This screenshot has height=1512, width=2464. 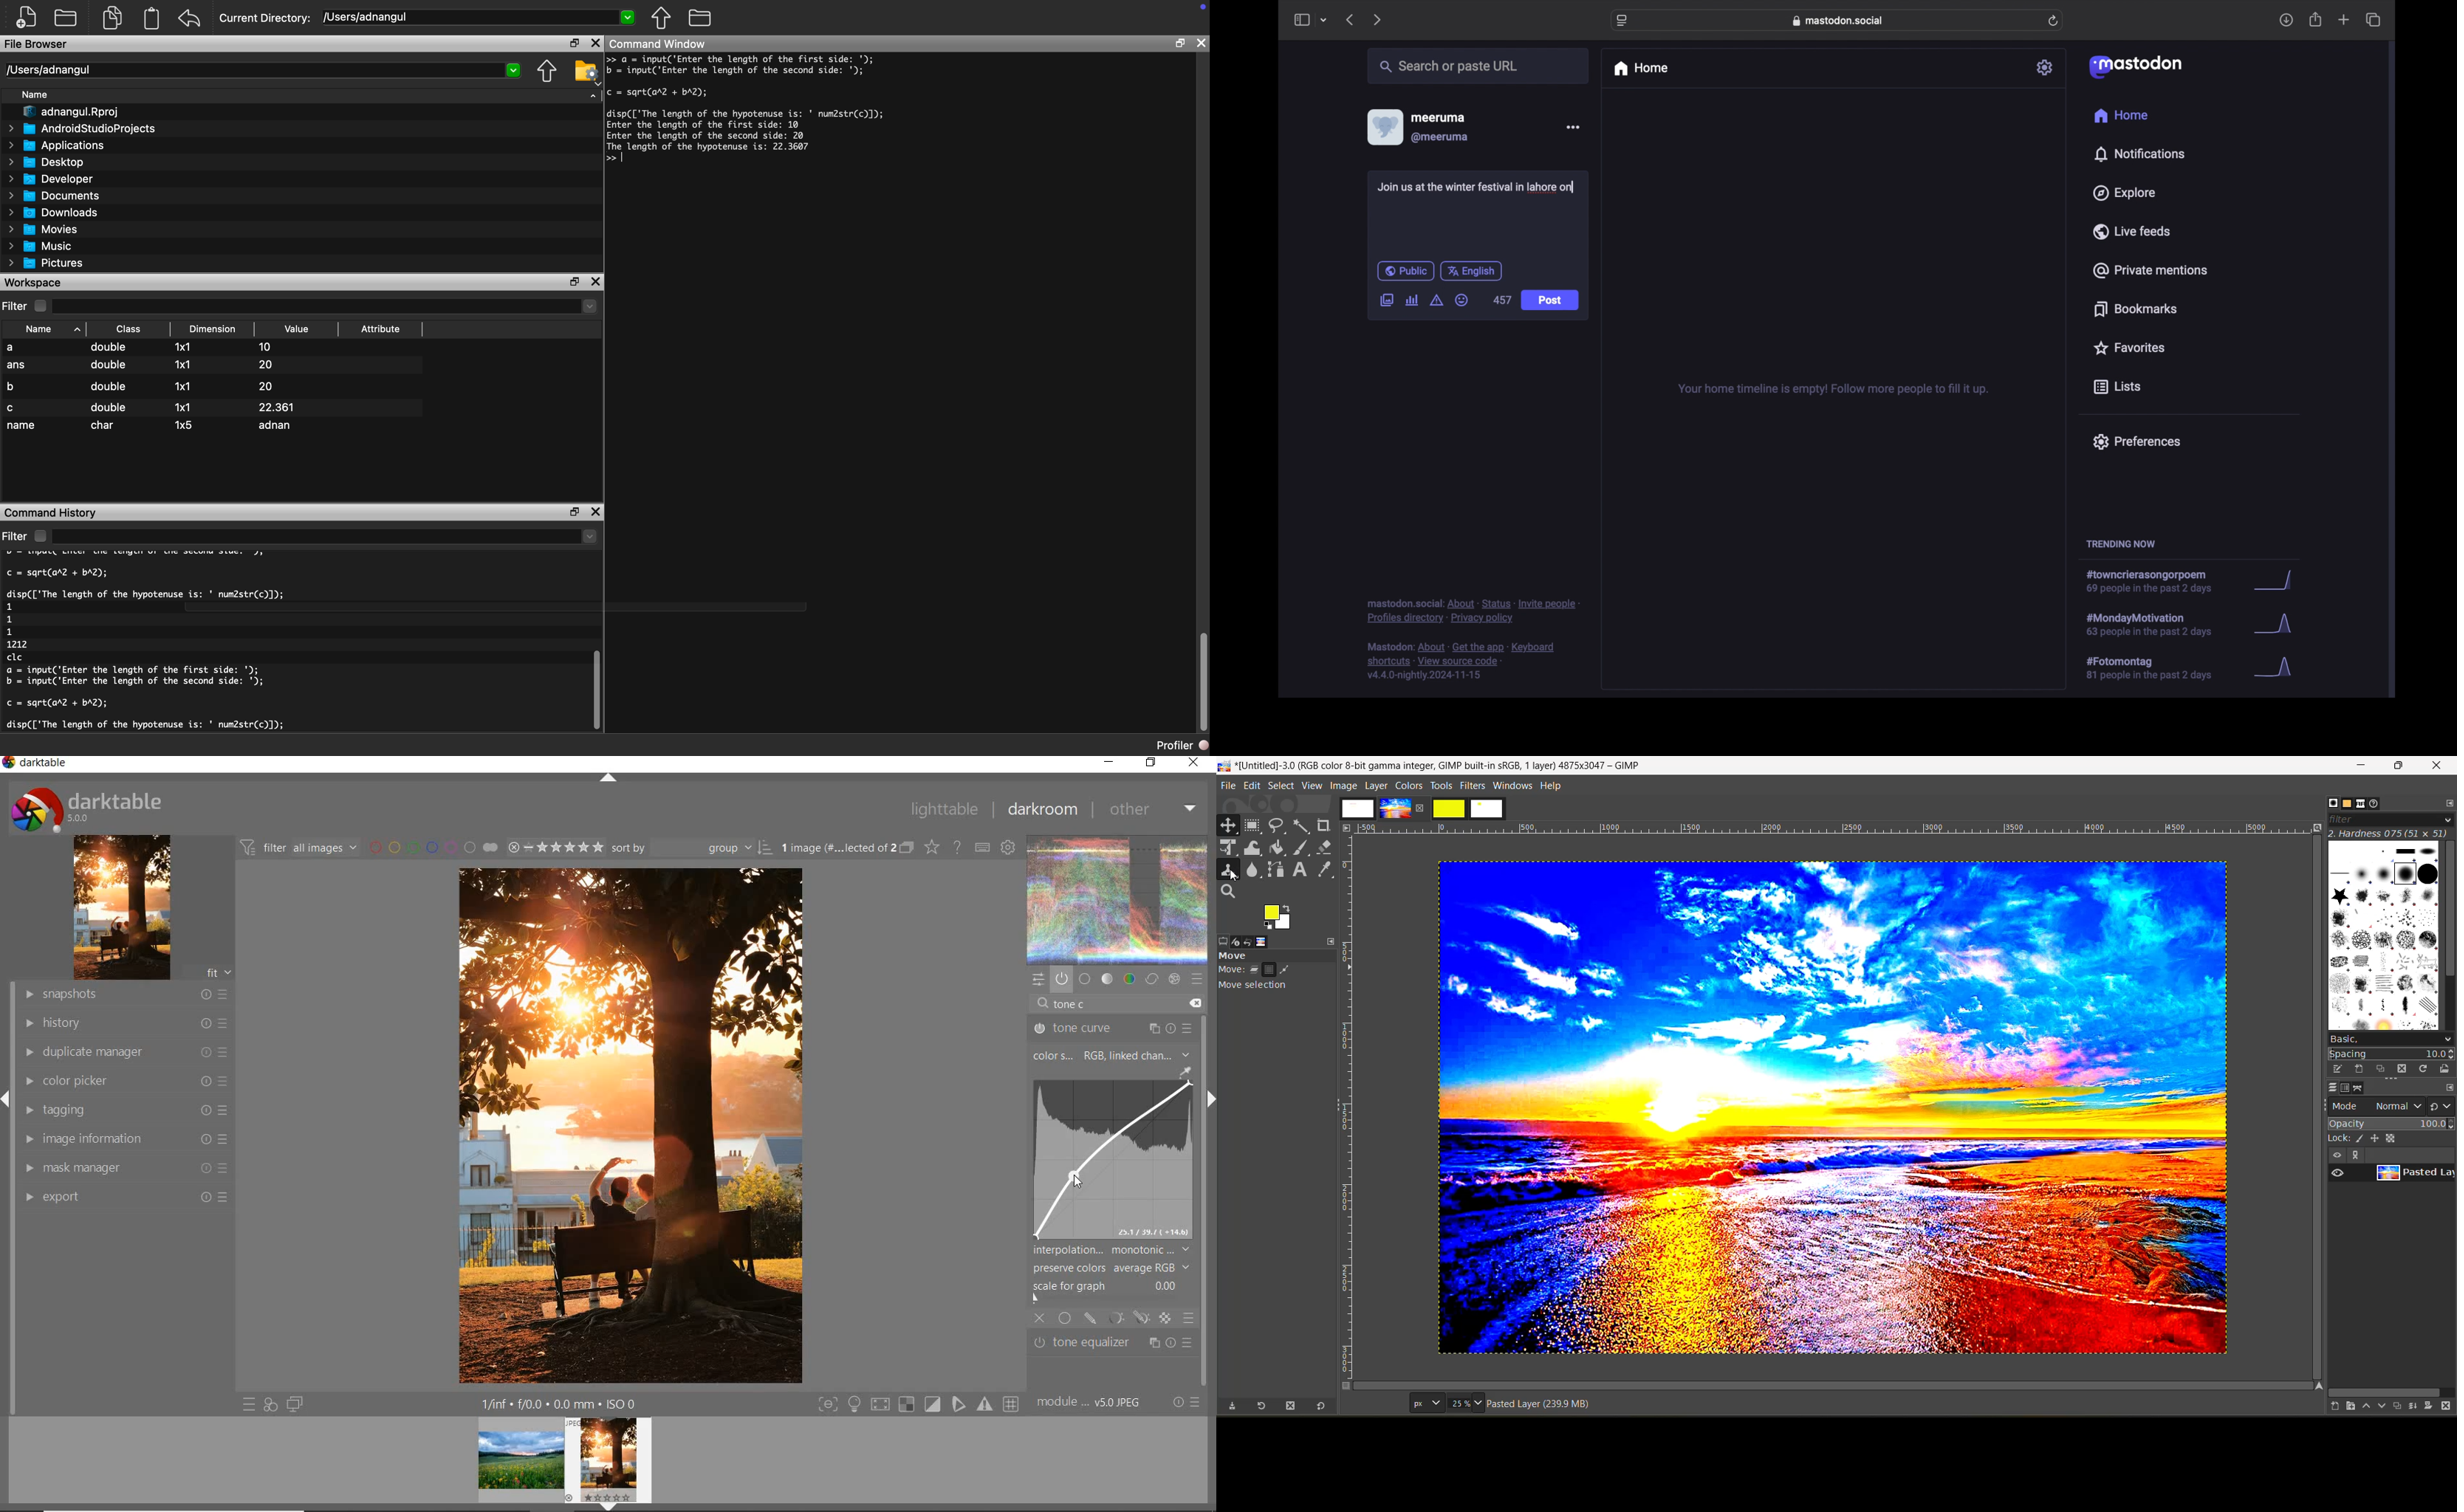 I want to click on adnan, so click(x=279, y=427).